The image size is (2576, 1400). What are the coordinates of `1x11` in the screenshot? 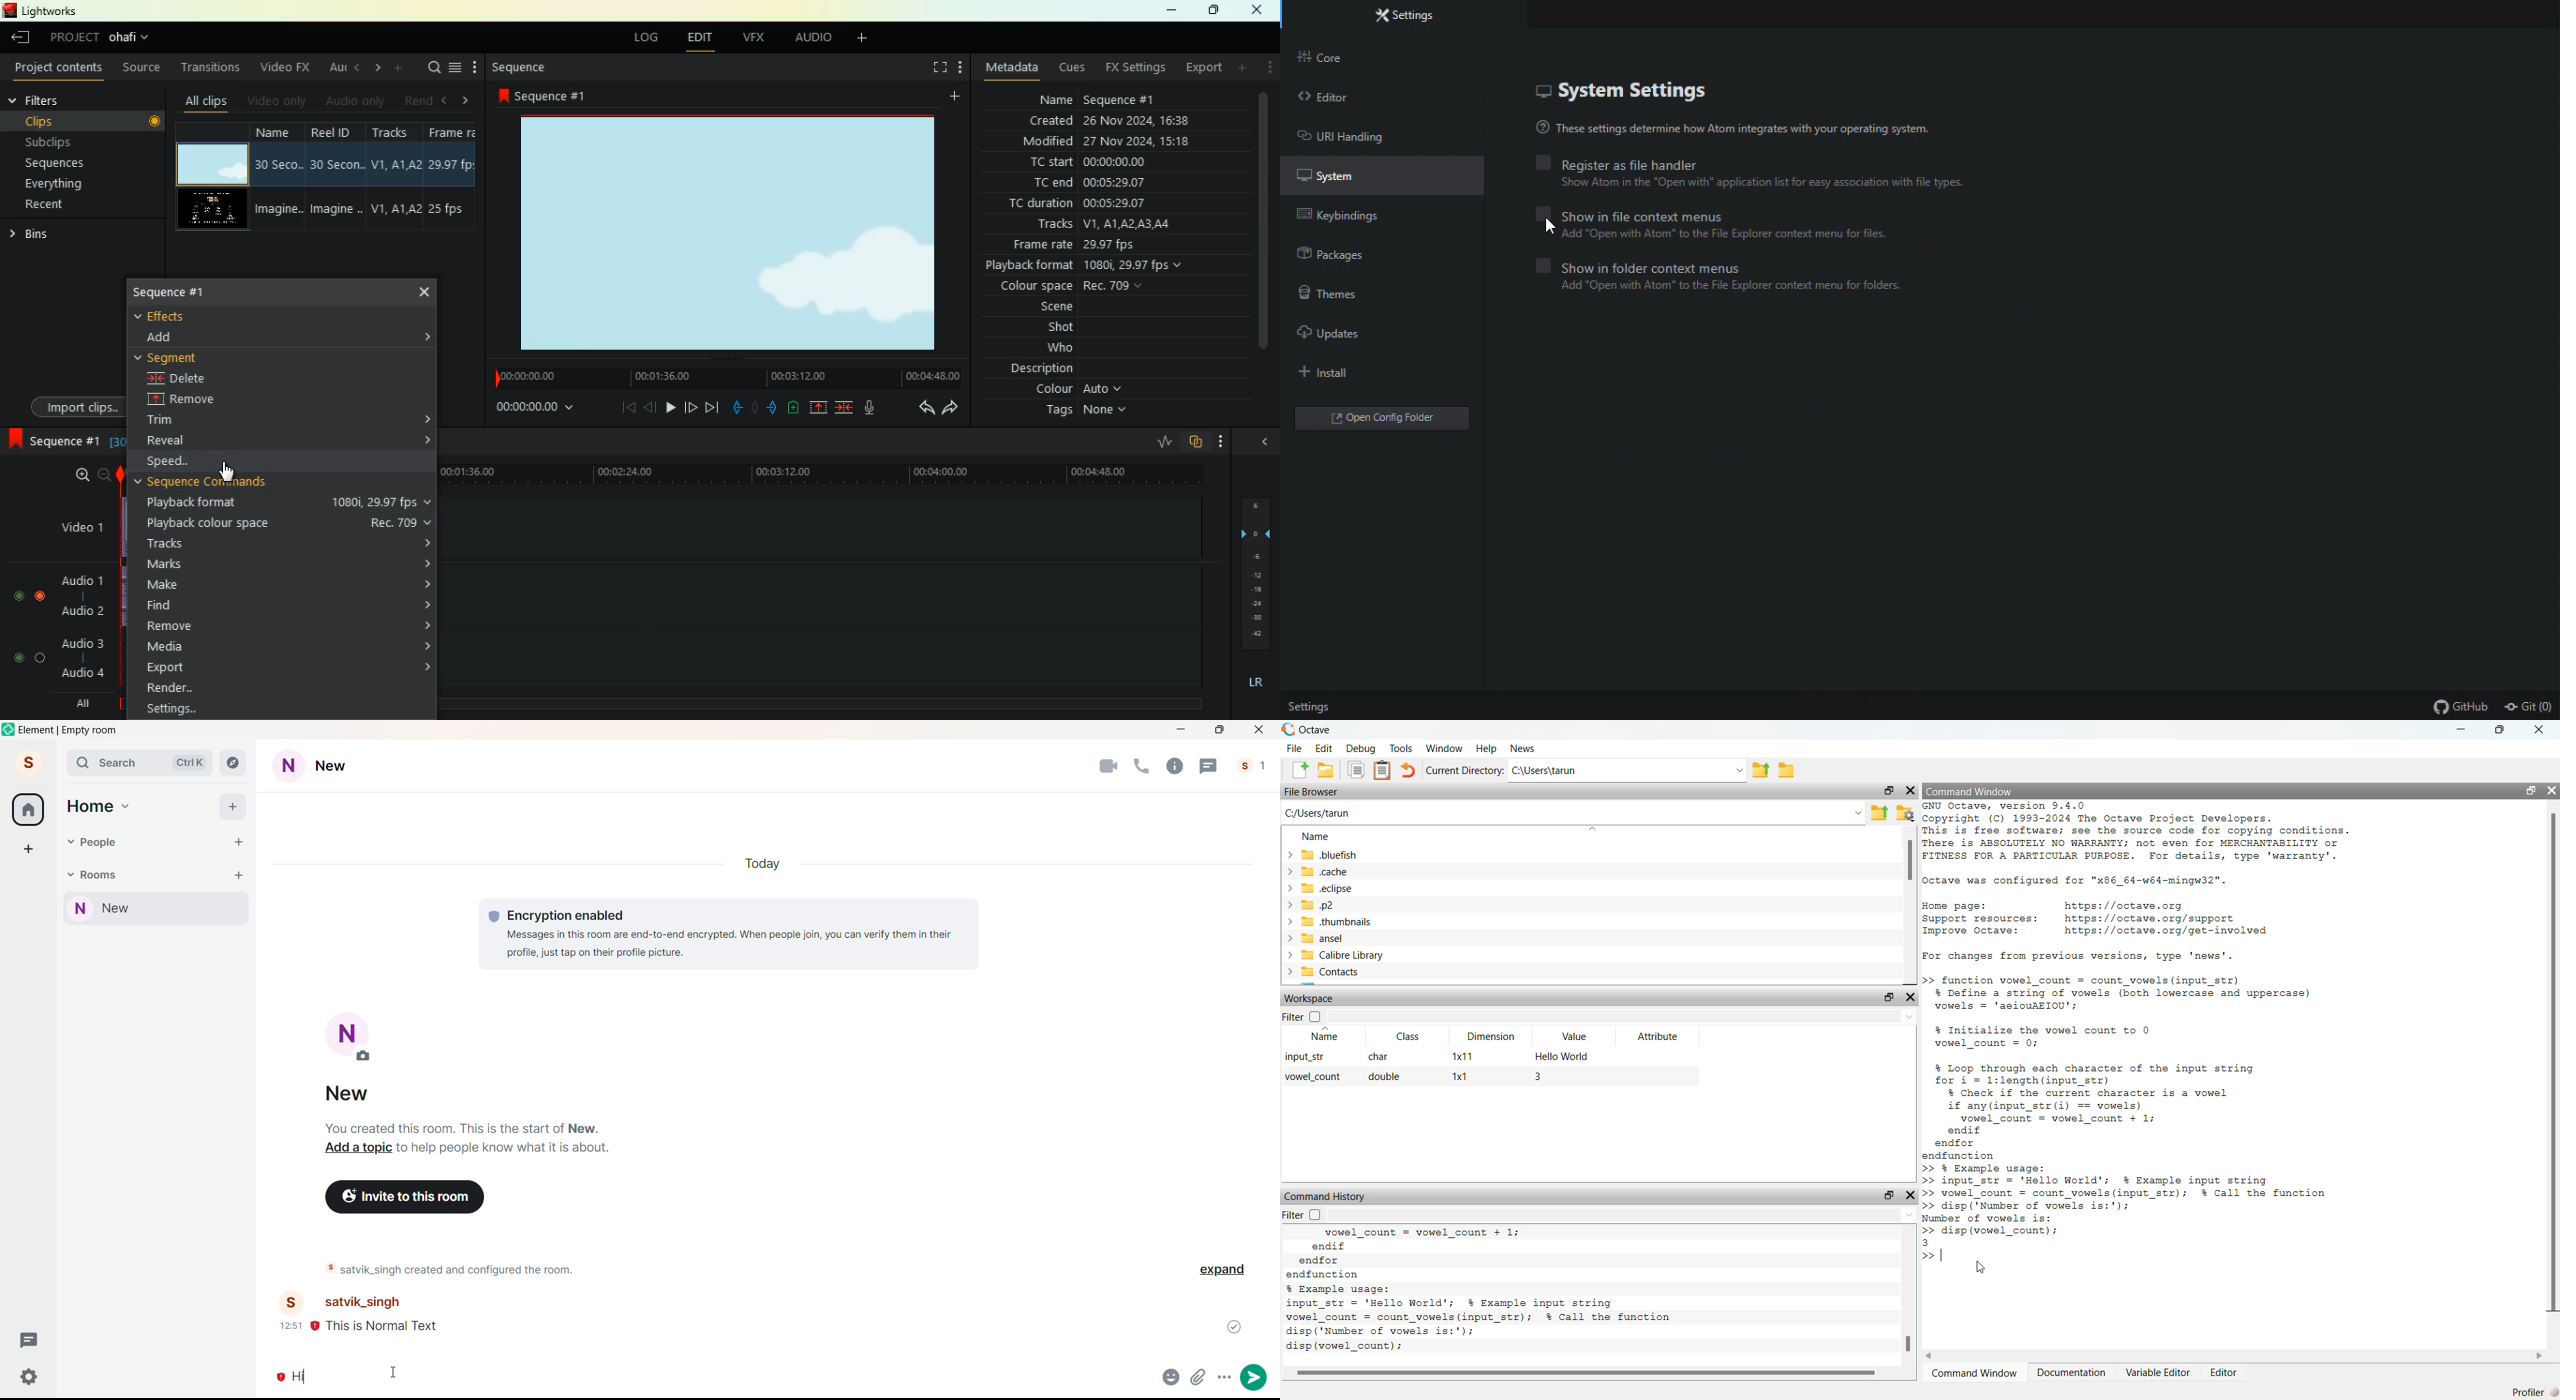 It's located at (1463, 1057).